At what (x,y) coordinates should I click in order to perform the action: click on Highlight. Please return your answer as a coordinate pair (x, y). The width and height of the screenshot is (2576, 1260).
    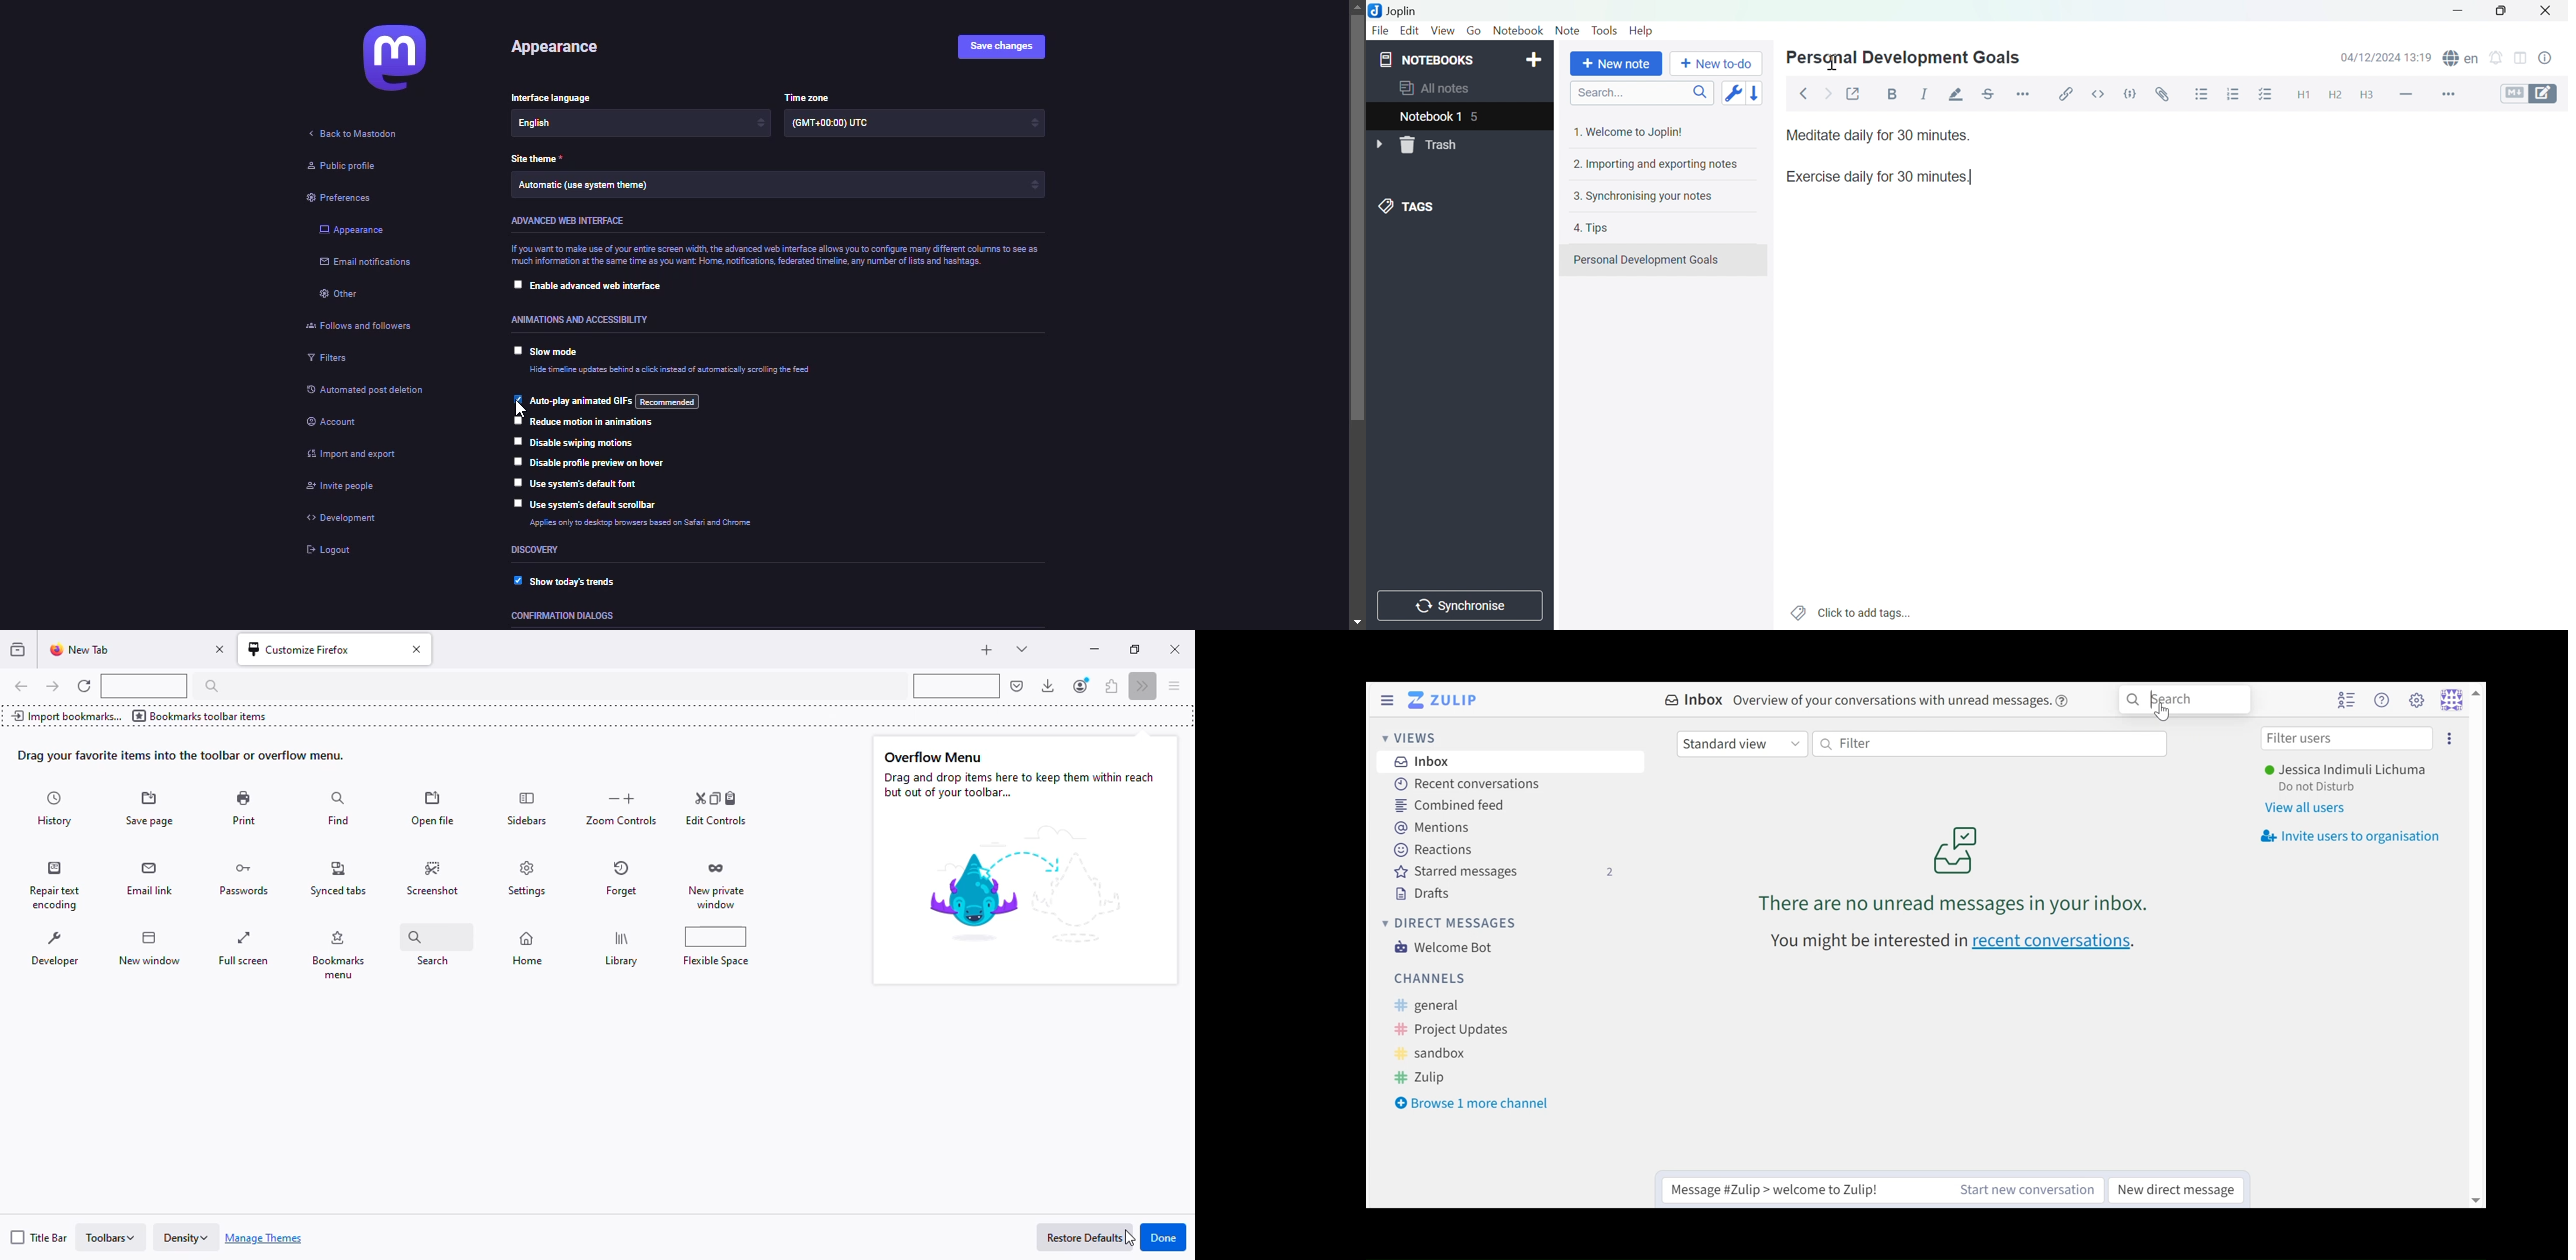
    Looking at the image, I should click on (1958, 94).